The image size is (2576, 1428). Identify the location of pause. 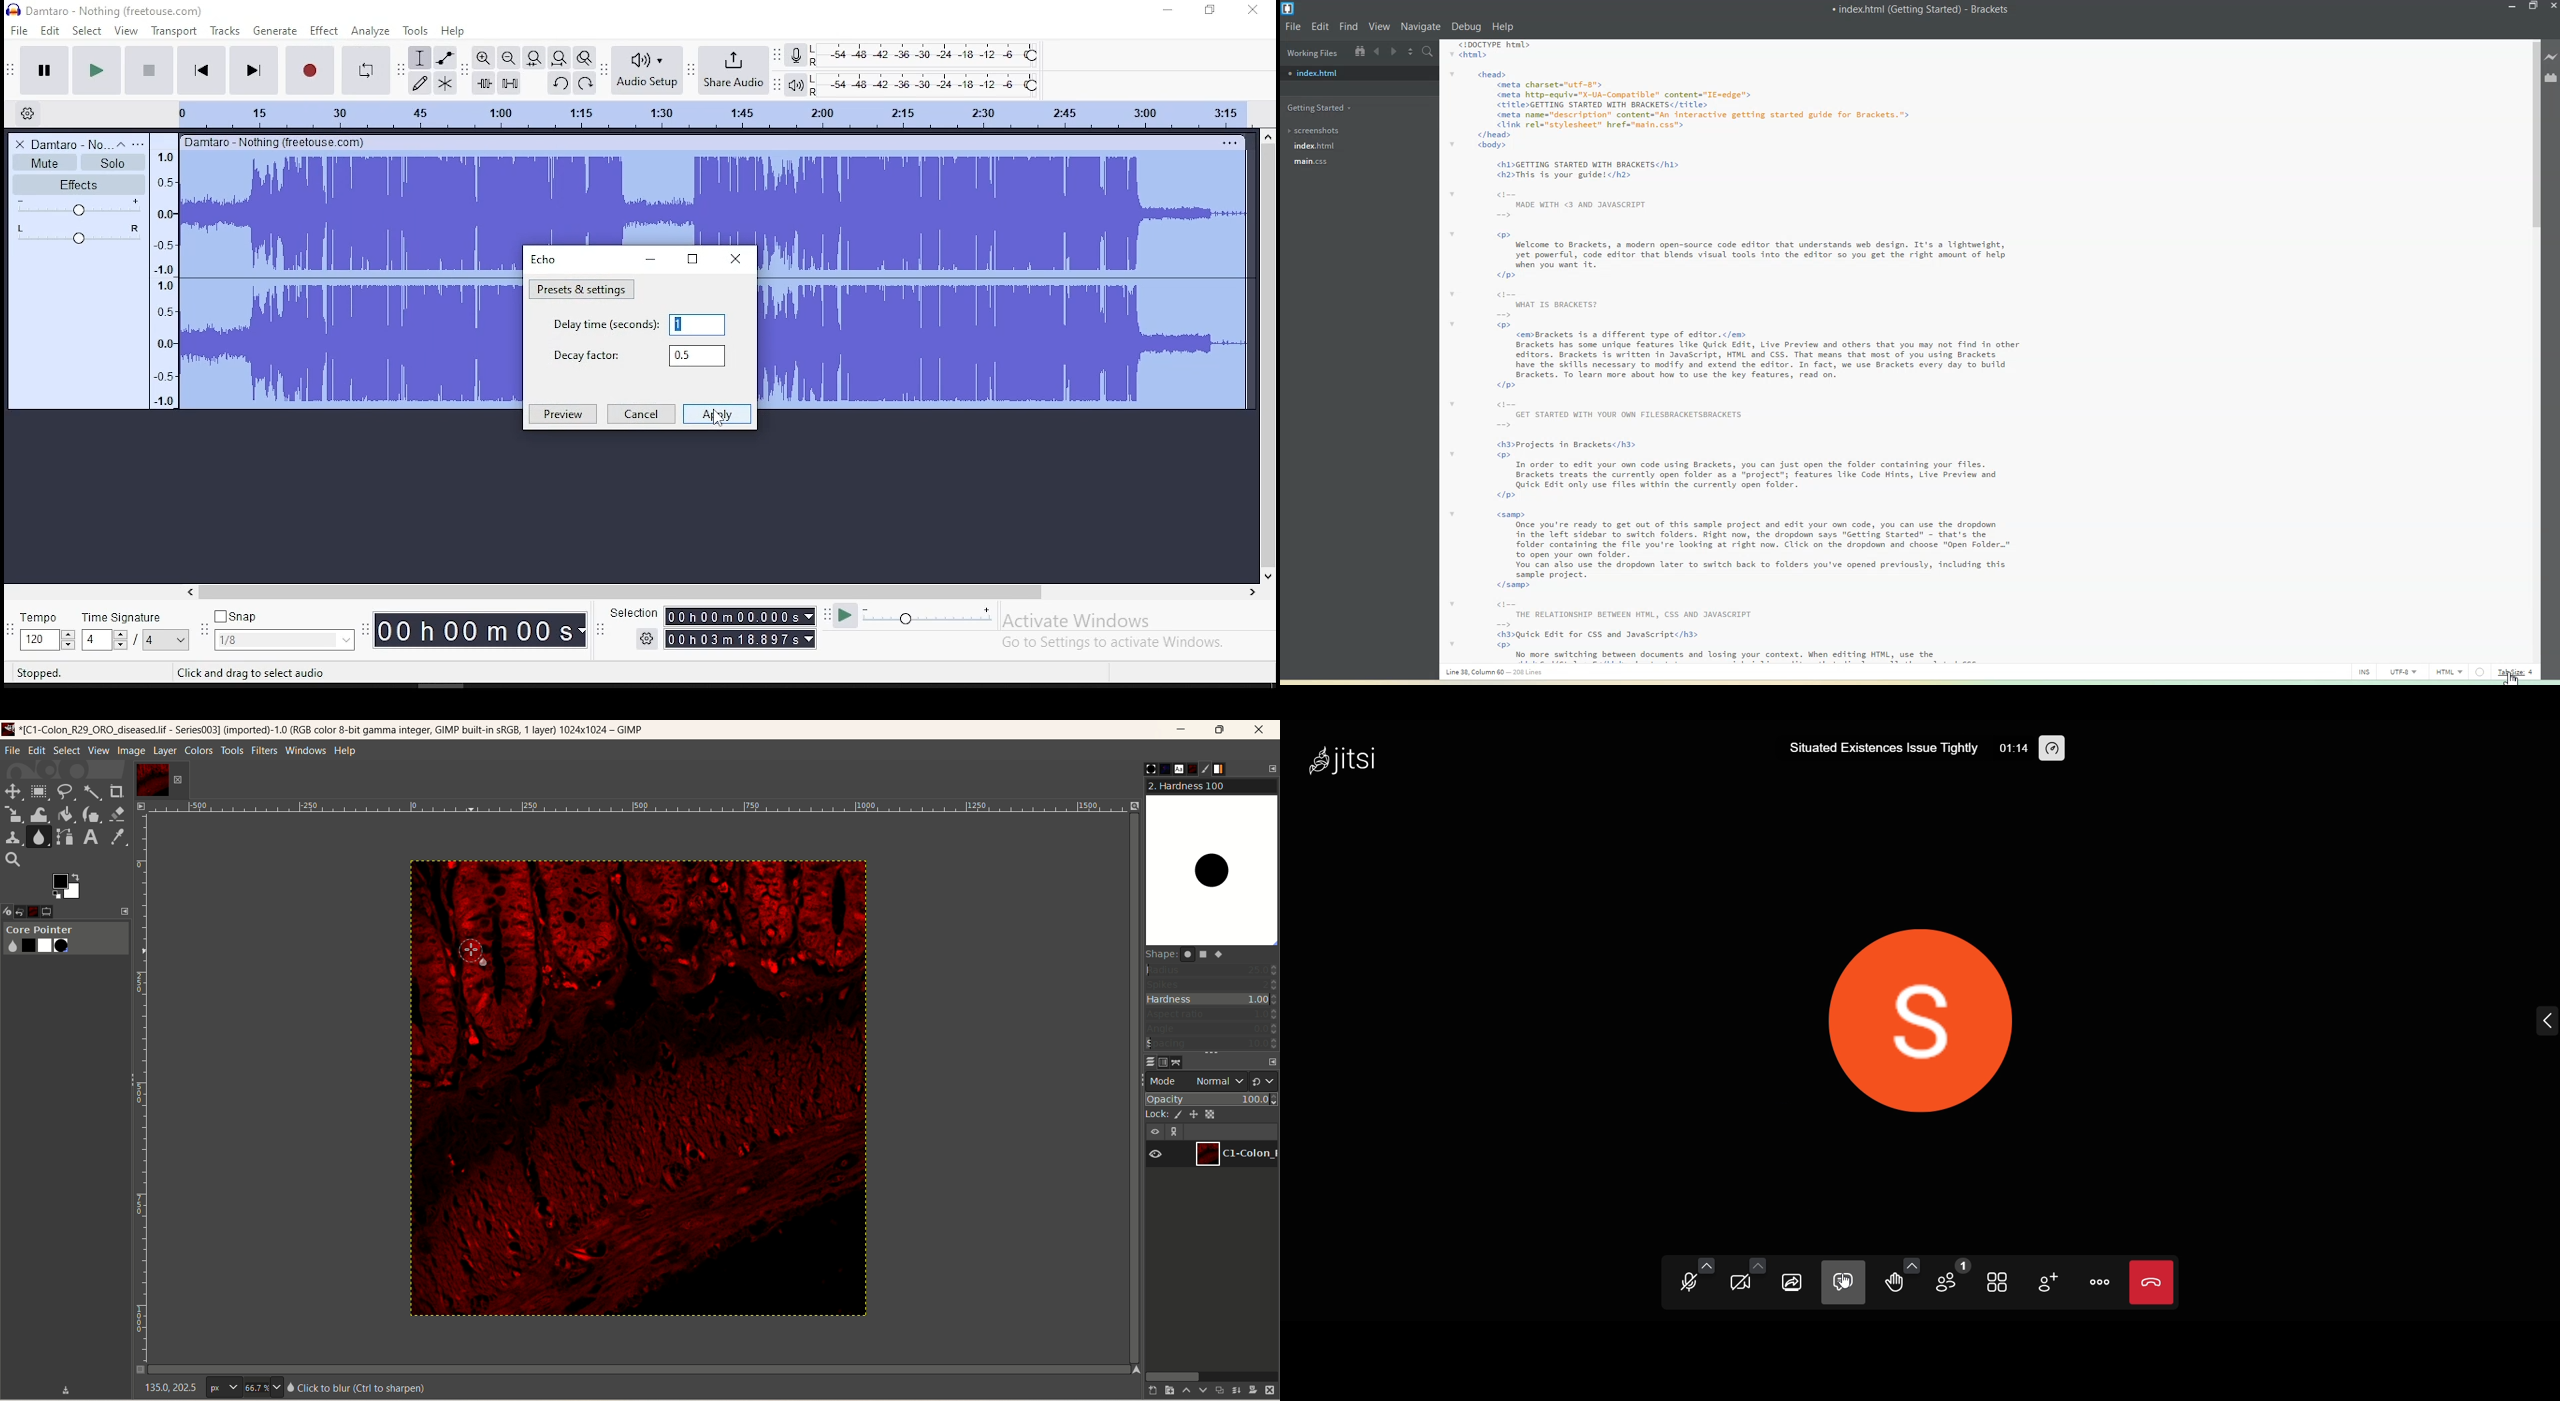
(46, 69).